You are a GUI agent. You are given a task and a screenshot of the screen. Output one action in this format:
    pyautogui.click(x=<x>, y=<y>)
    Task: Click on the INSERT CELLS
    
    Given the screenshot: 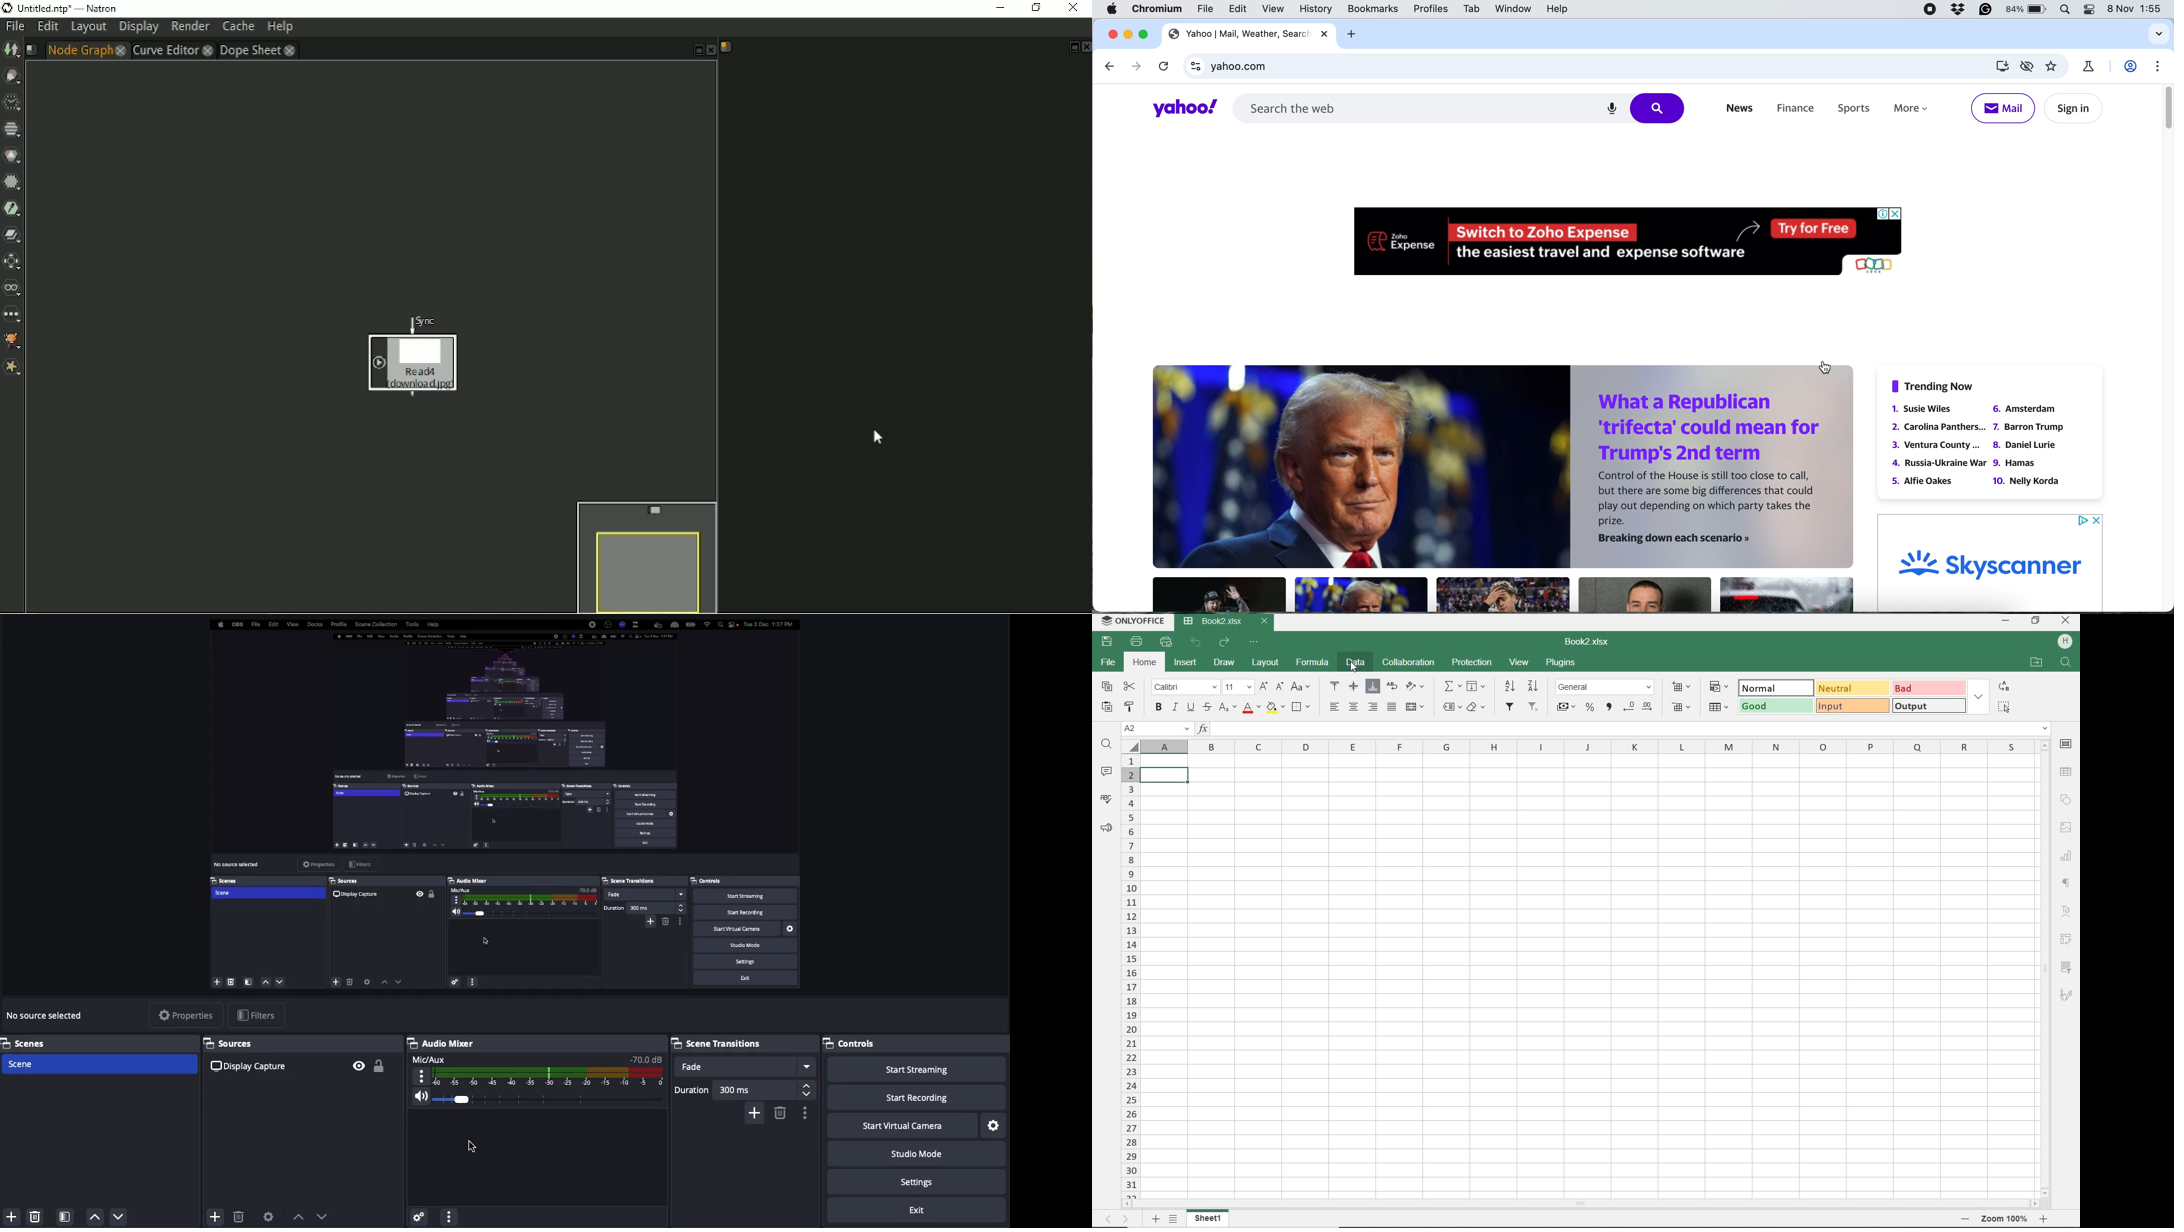 What is the action you would take?
    pyautogui.click(x=1680, y=687)
    